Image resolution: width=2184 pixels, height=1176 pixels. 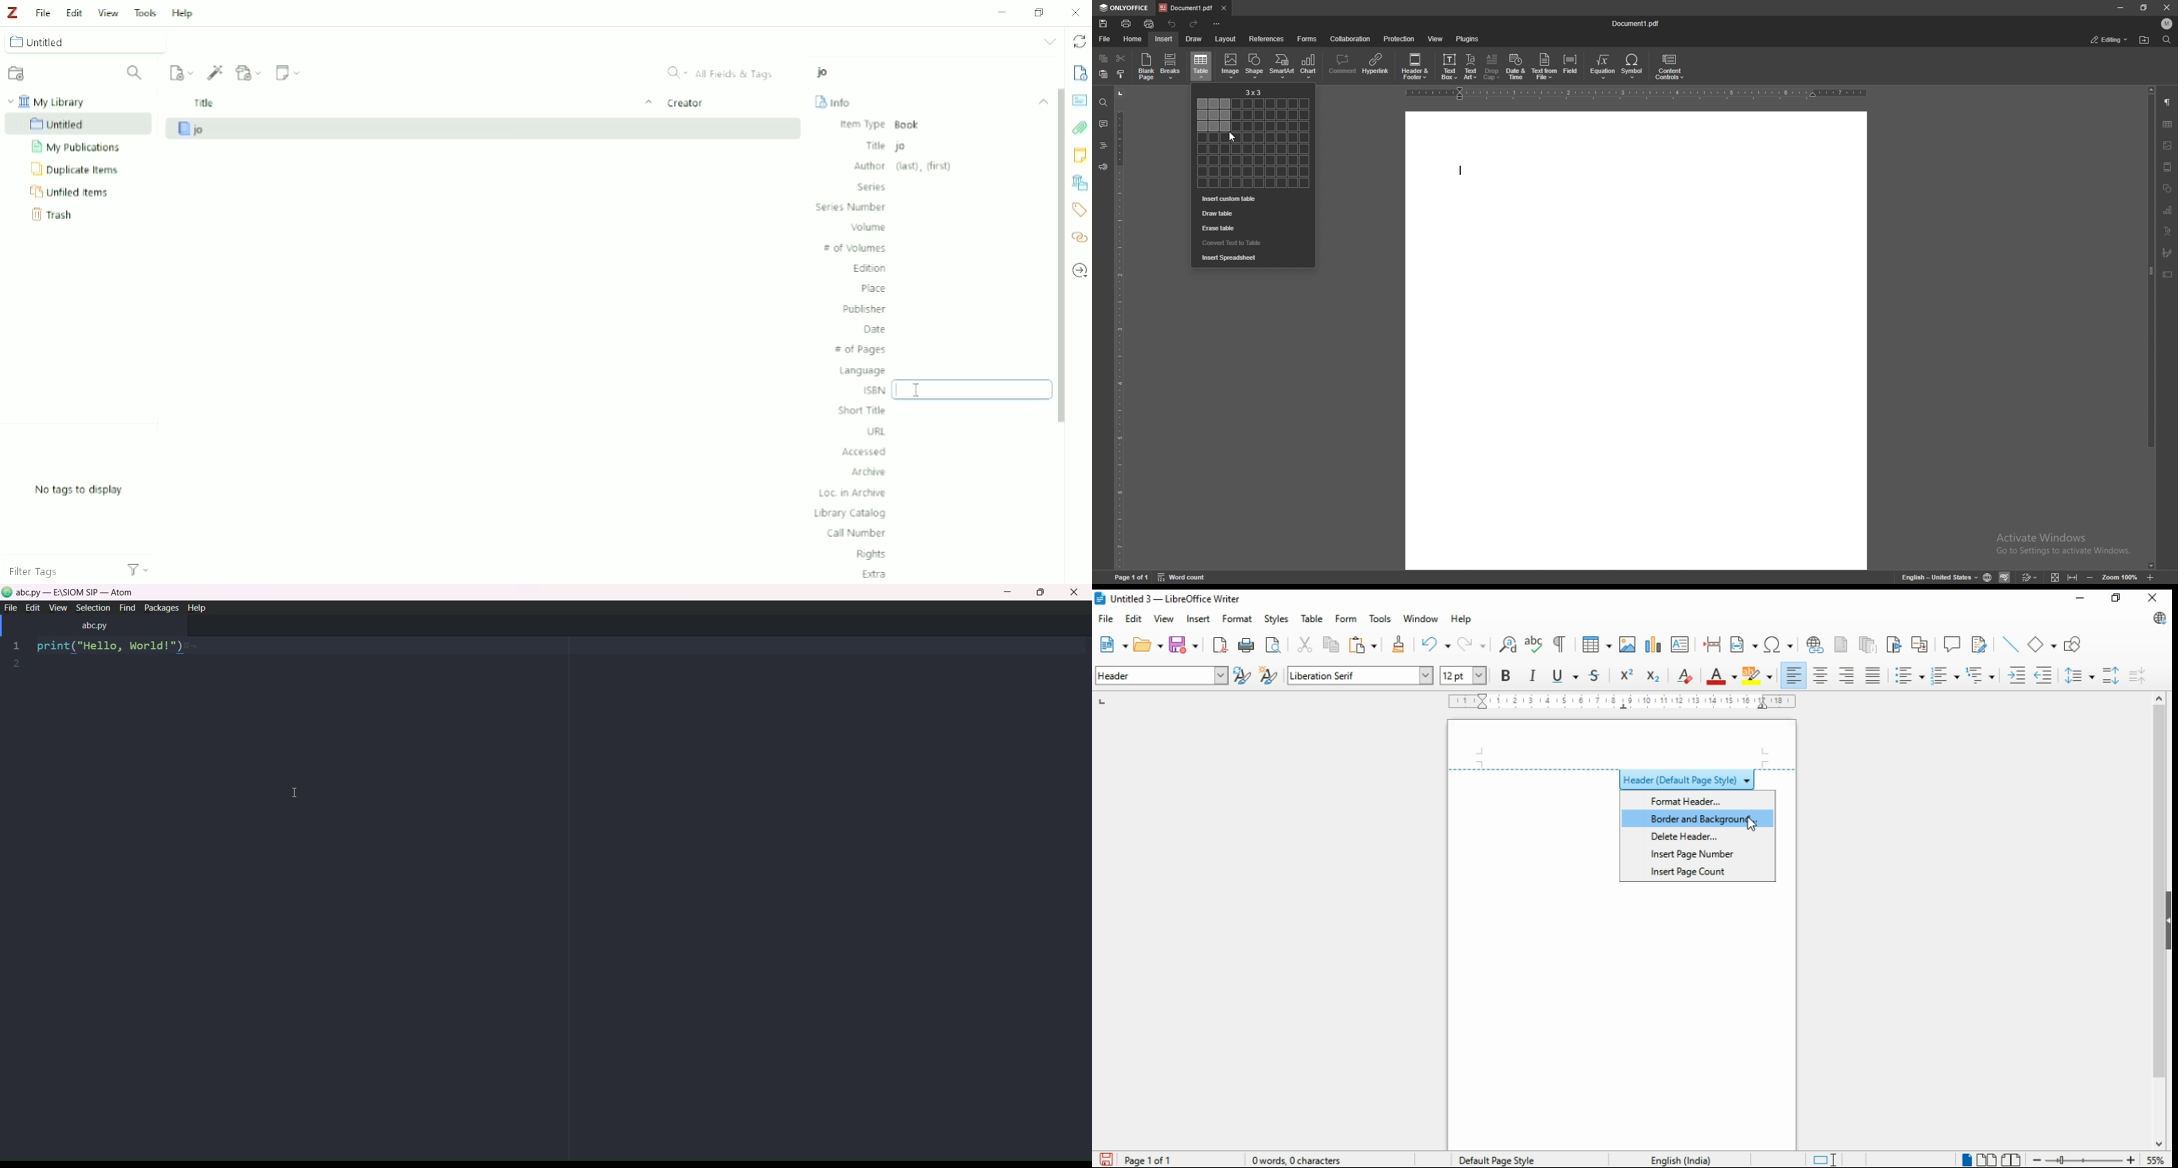 I want to click on toggle unordered list, so click(x=1909, y=676).